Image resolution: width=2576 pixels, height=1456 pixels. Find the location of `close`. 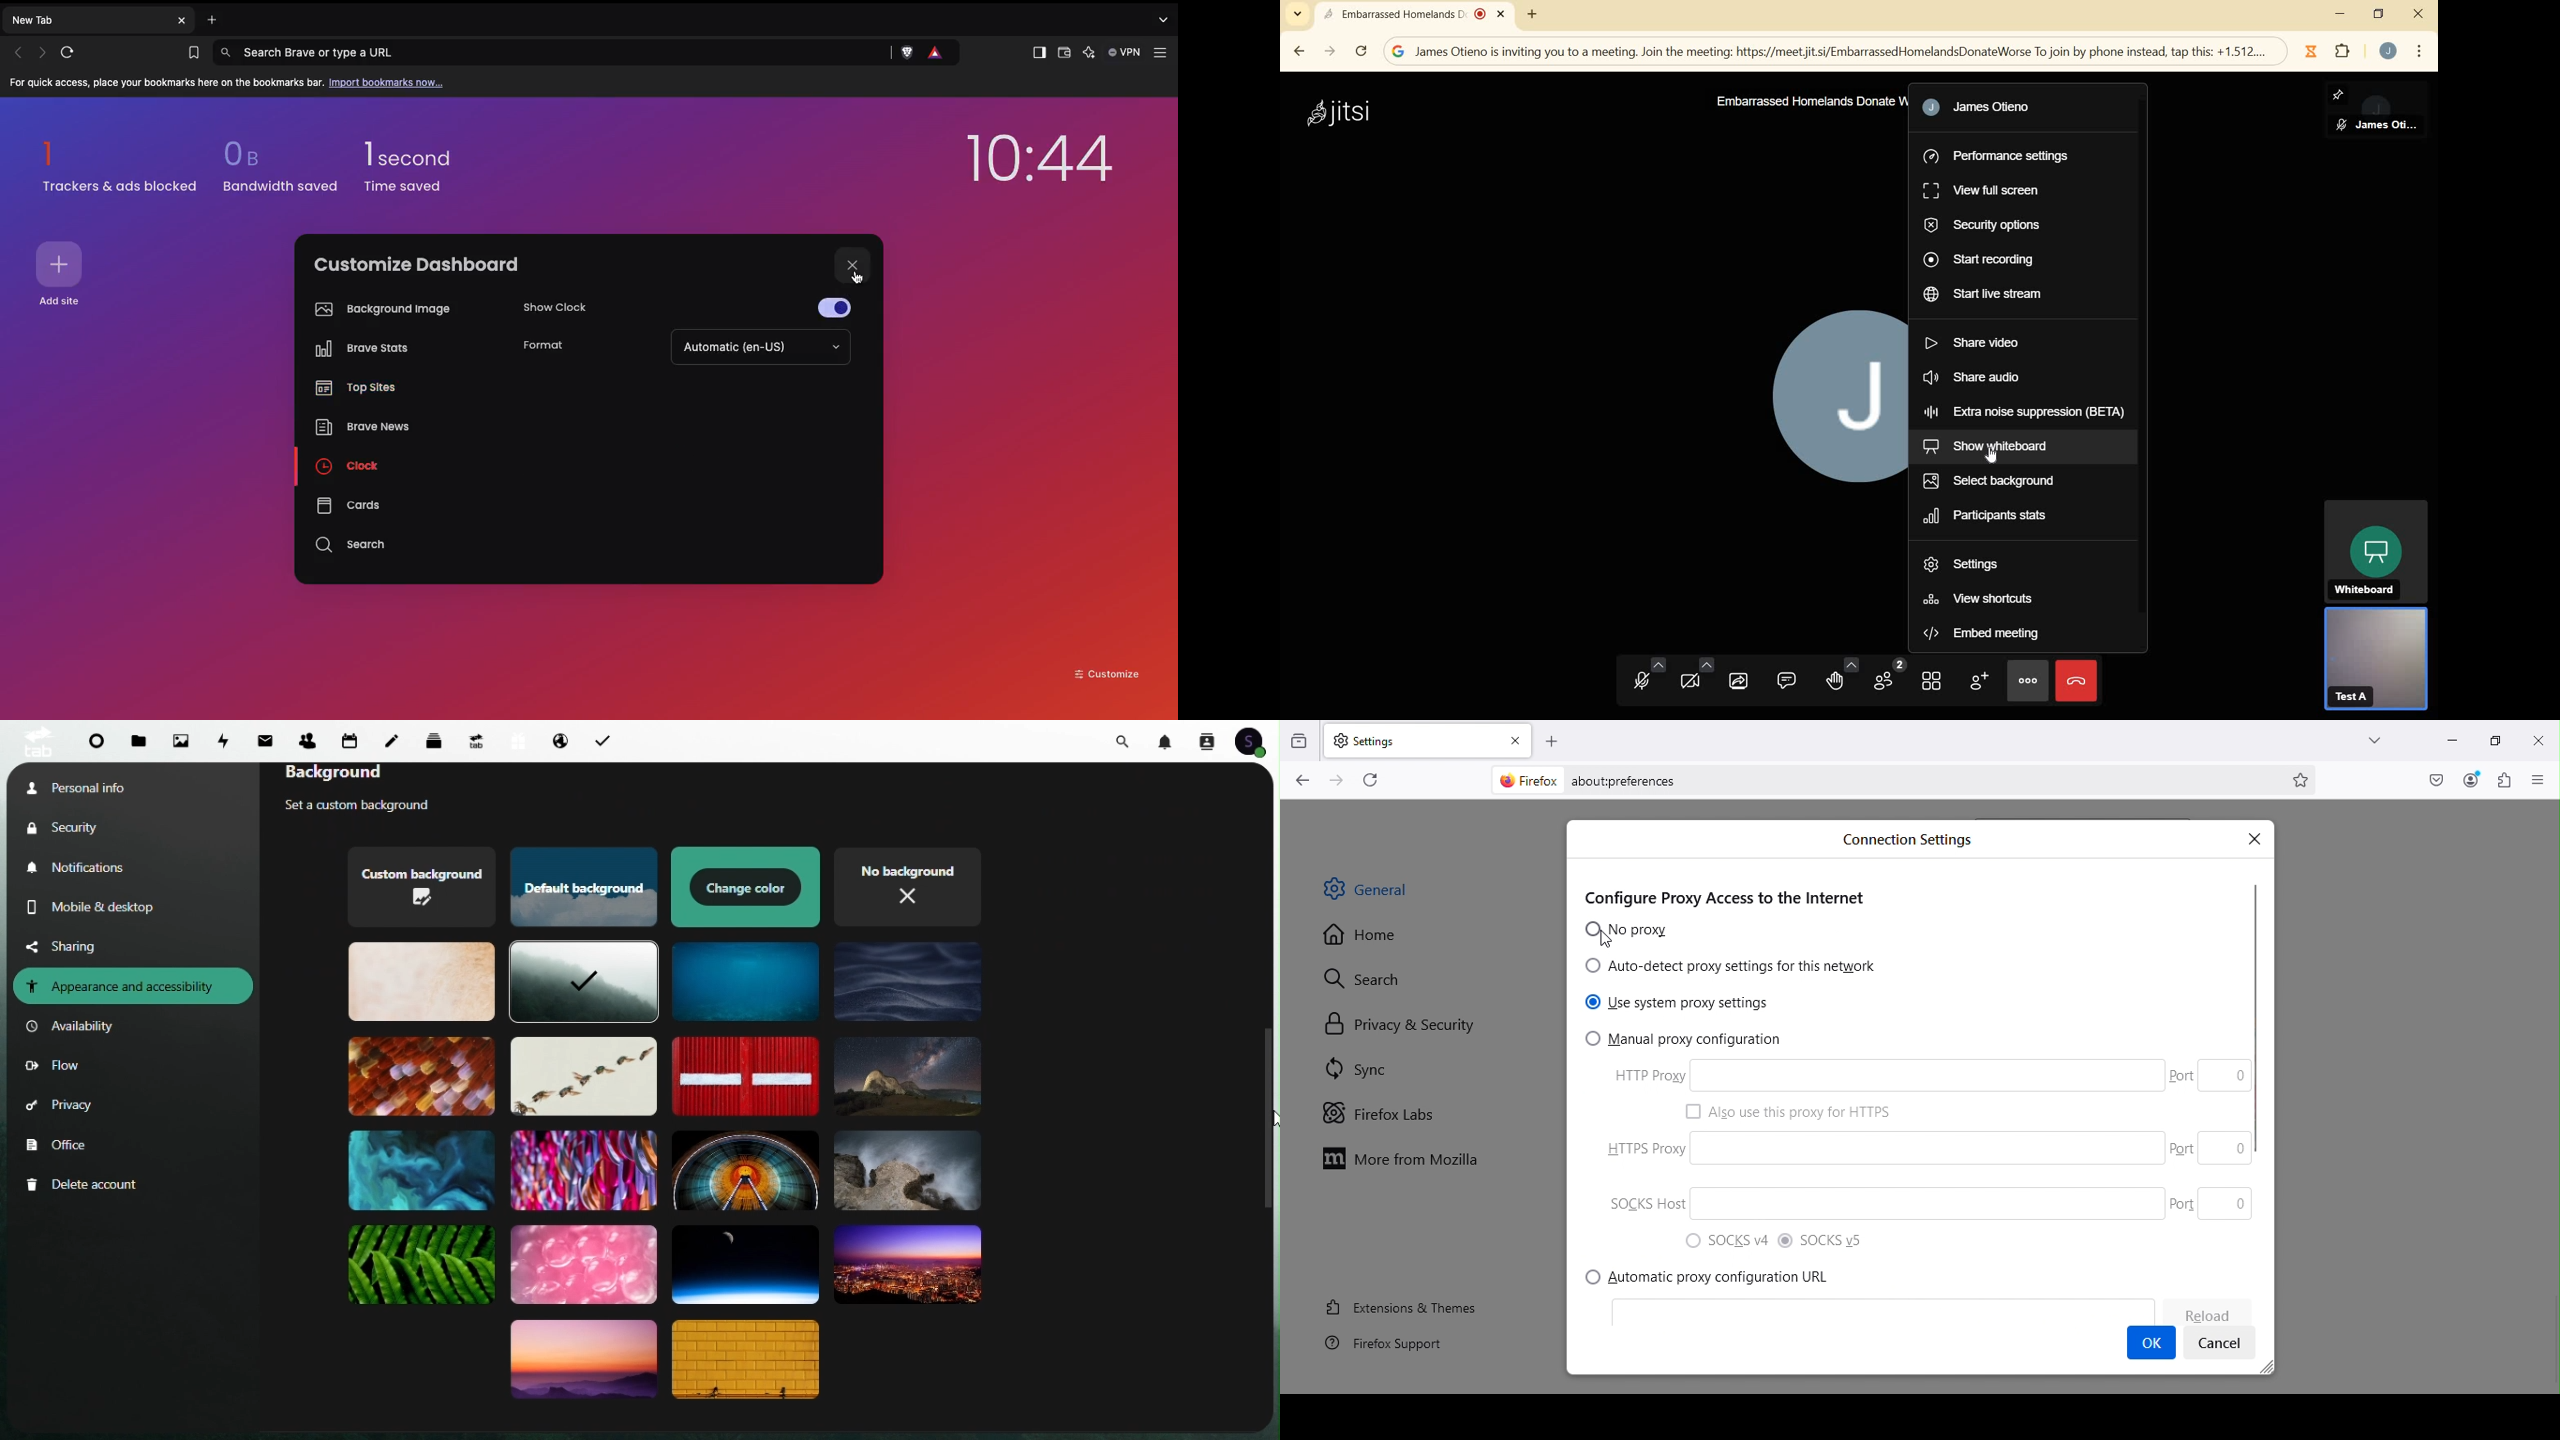

close is located at coordinates (2535, 739).